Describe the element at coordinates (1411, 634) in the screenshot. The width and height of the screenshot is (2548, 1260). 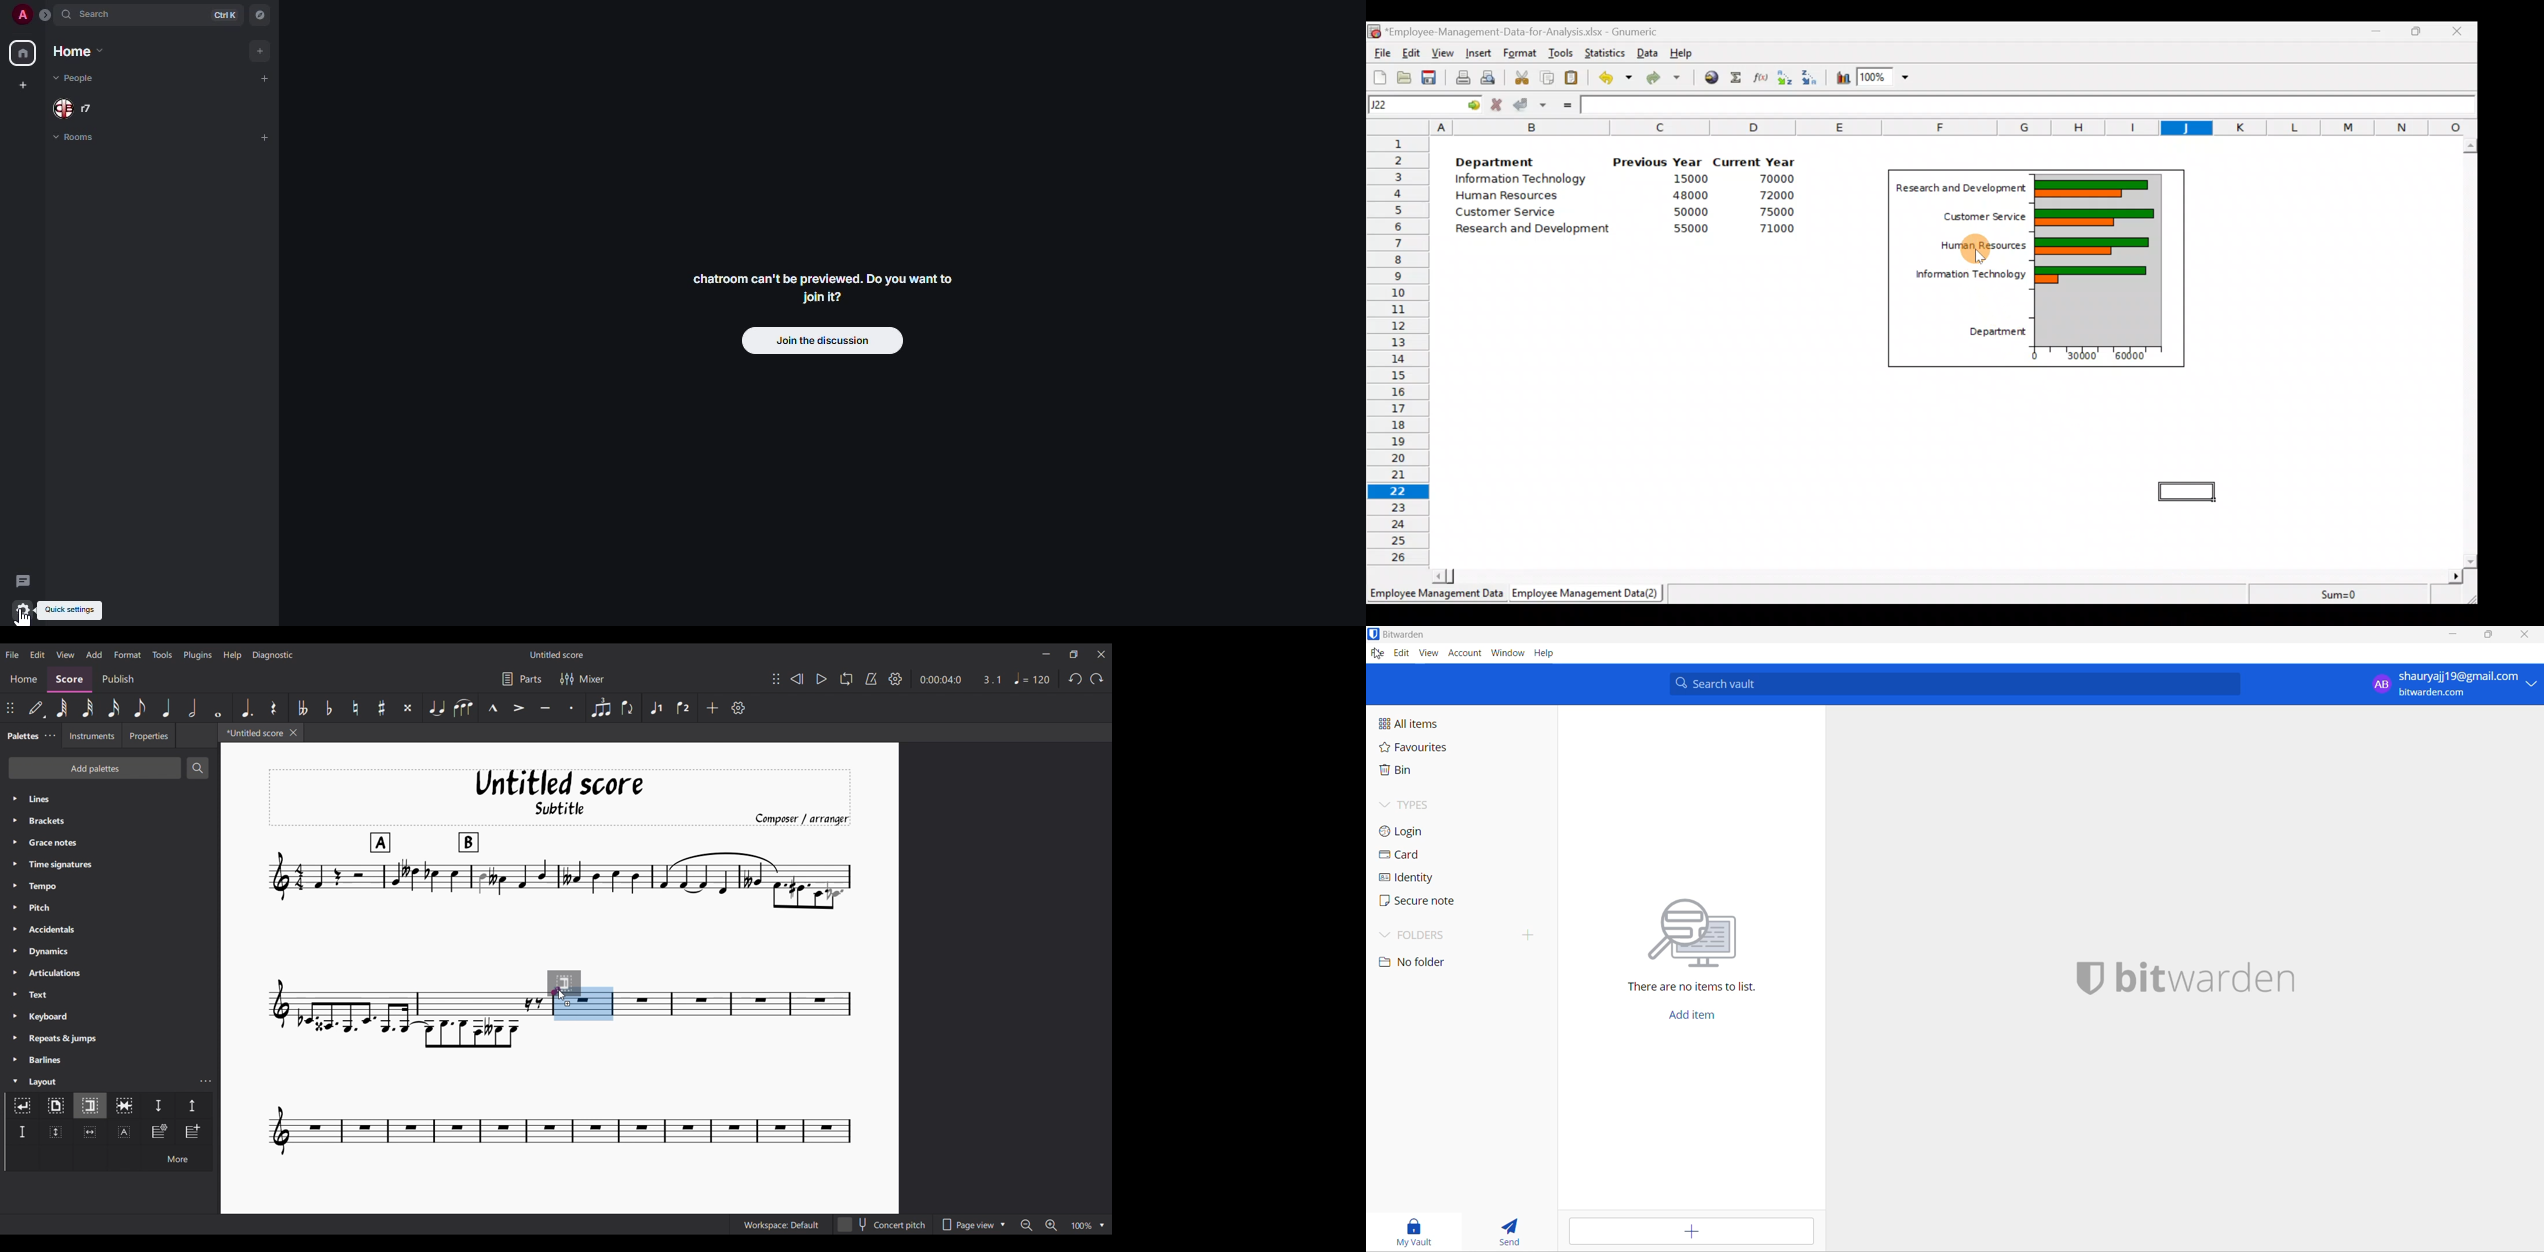
I see `bitwarden application name` at that location.